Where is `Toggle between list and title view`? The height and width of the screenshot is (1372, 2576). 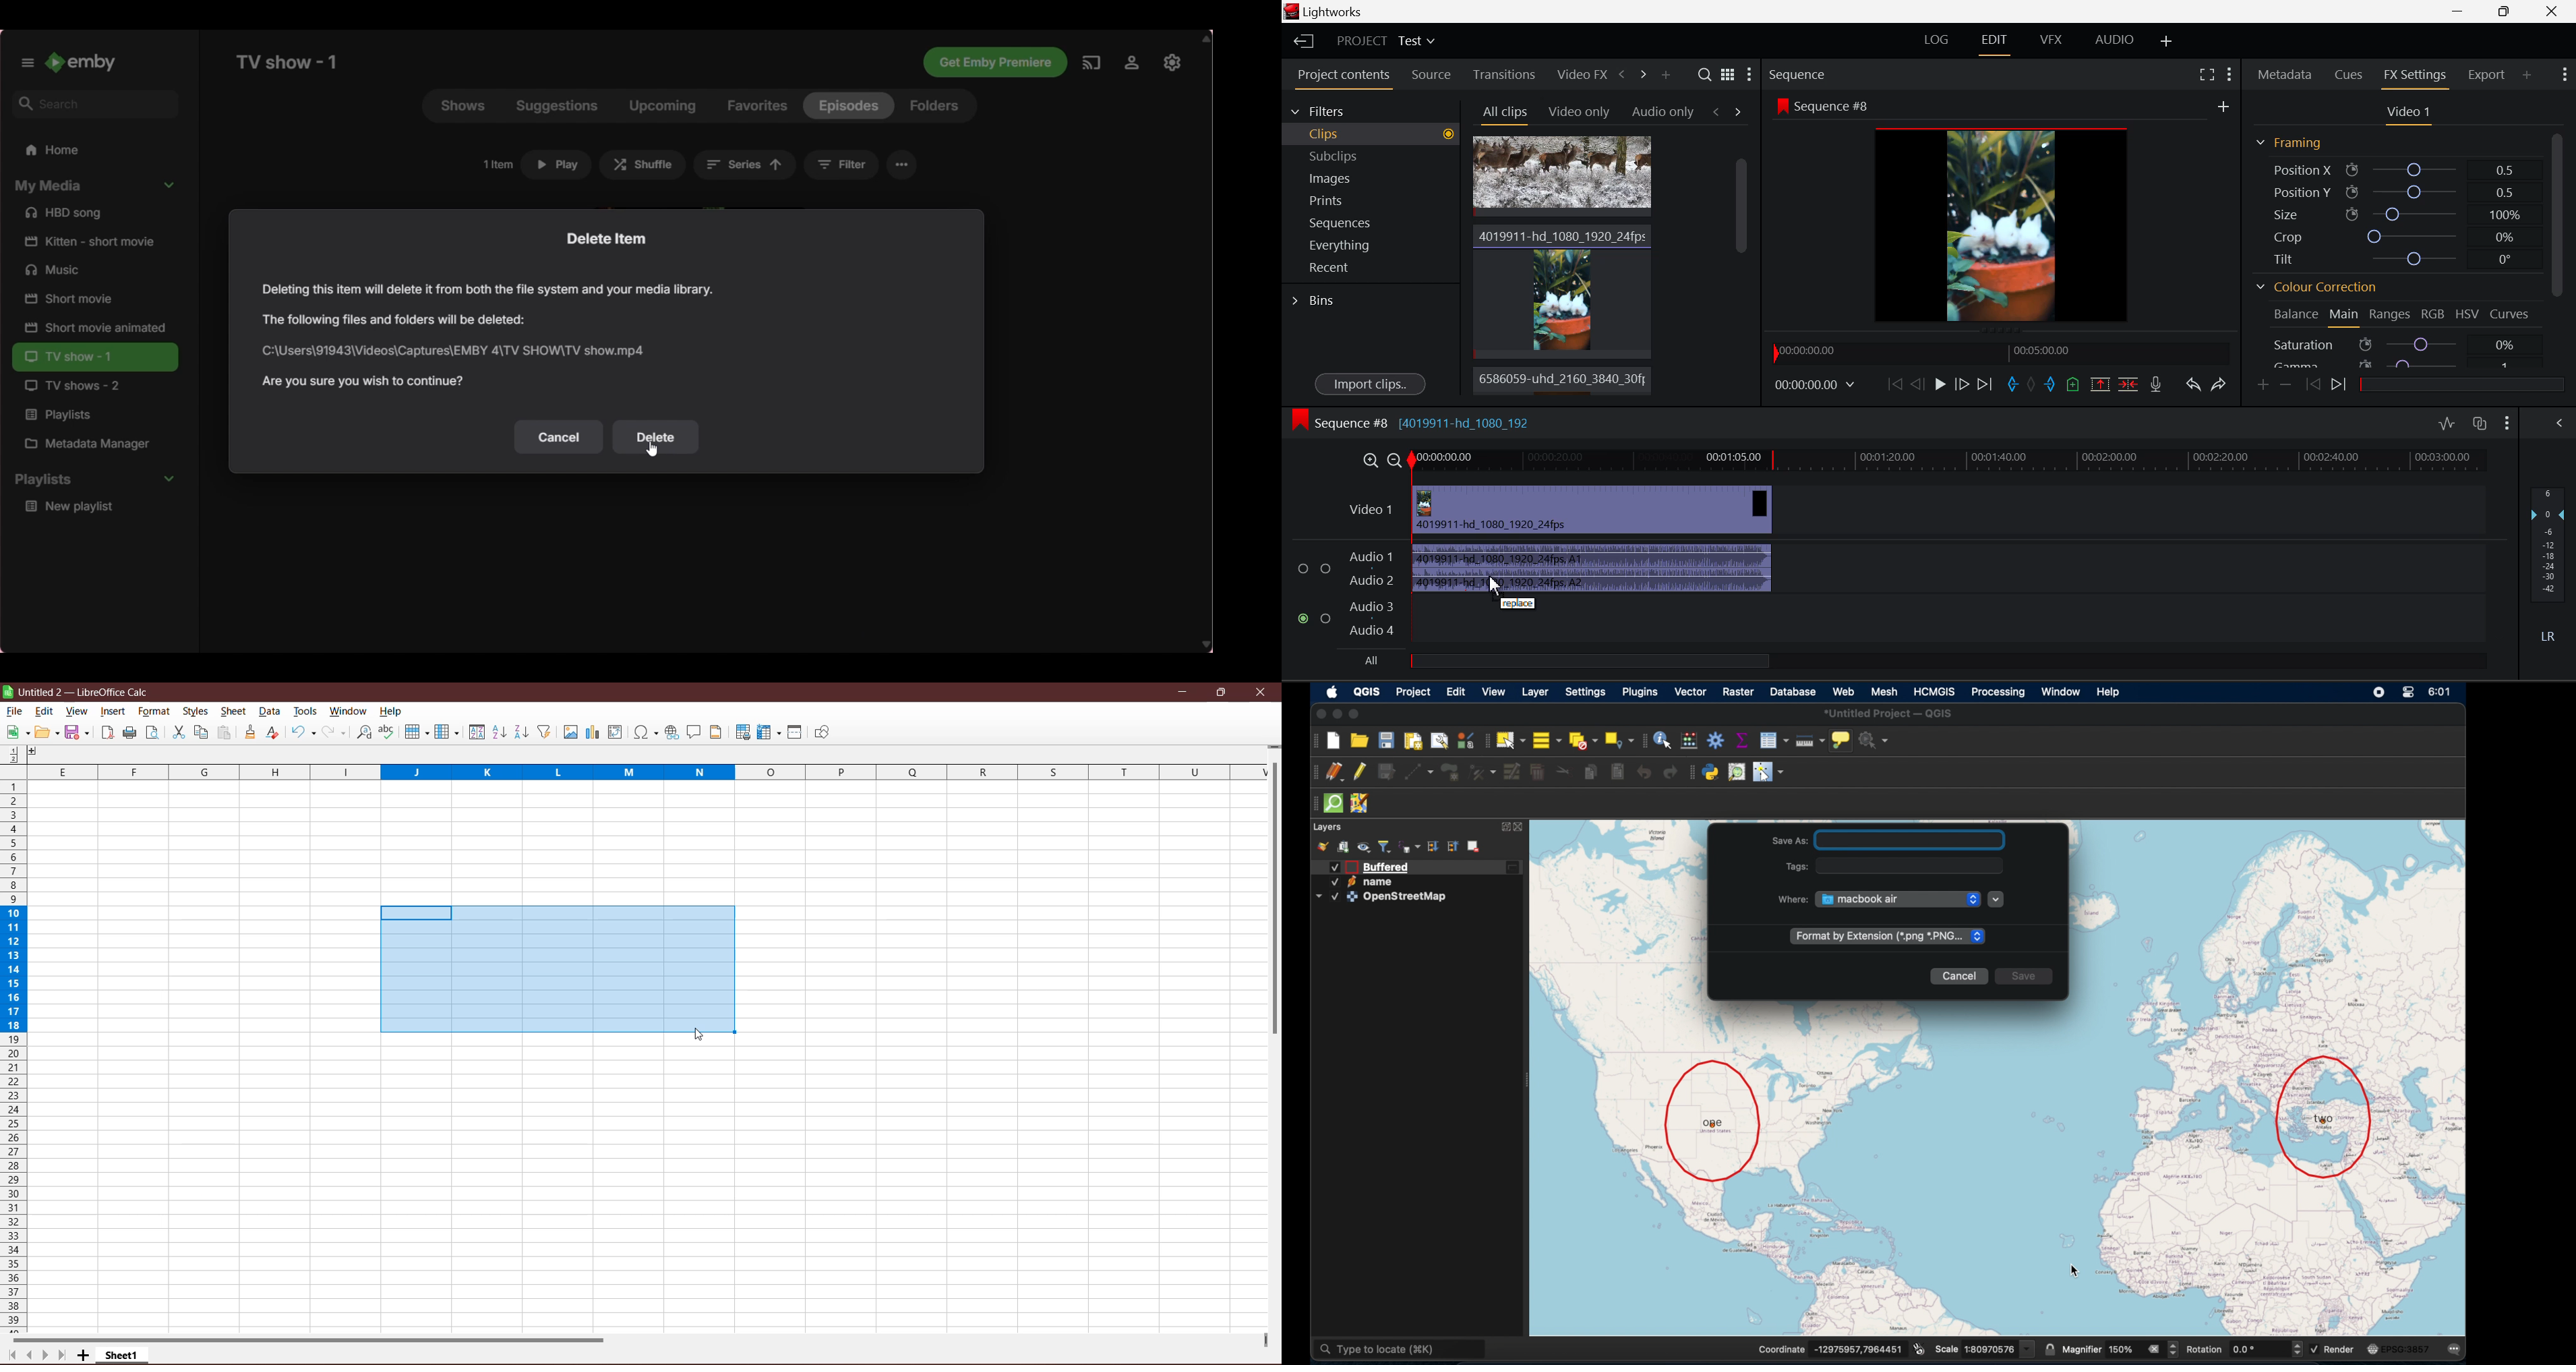 Toggle between list and title view is located at coordinates (1728, 74).